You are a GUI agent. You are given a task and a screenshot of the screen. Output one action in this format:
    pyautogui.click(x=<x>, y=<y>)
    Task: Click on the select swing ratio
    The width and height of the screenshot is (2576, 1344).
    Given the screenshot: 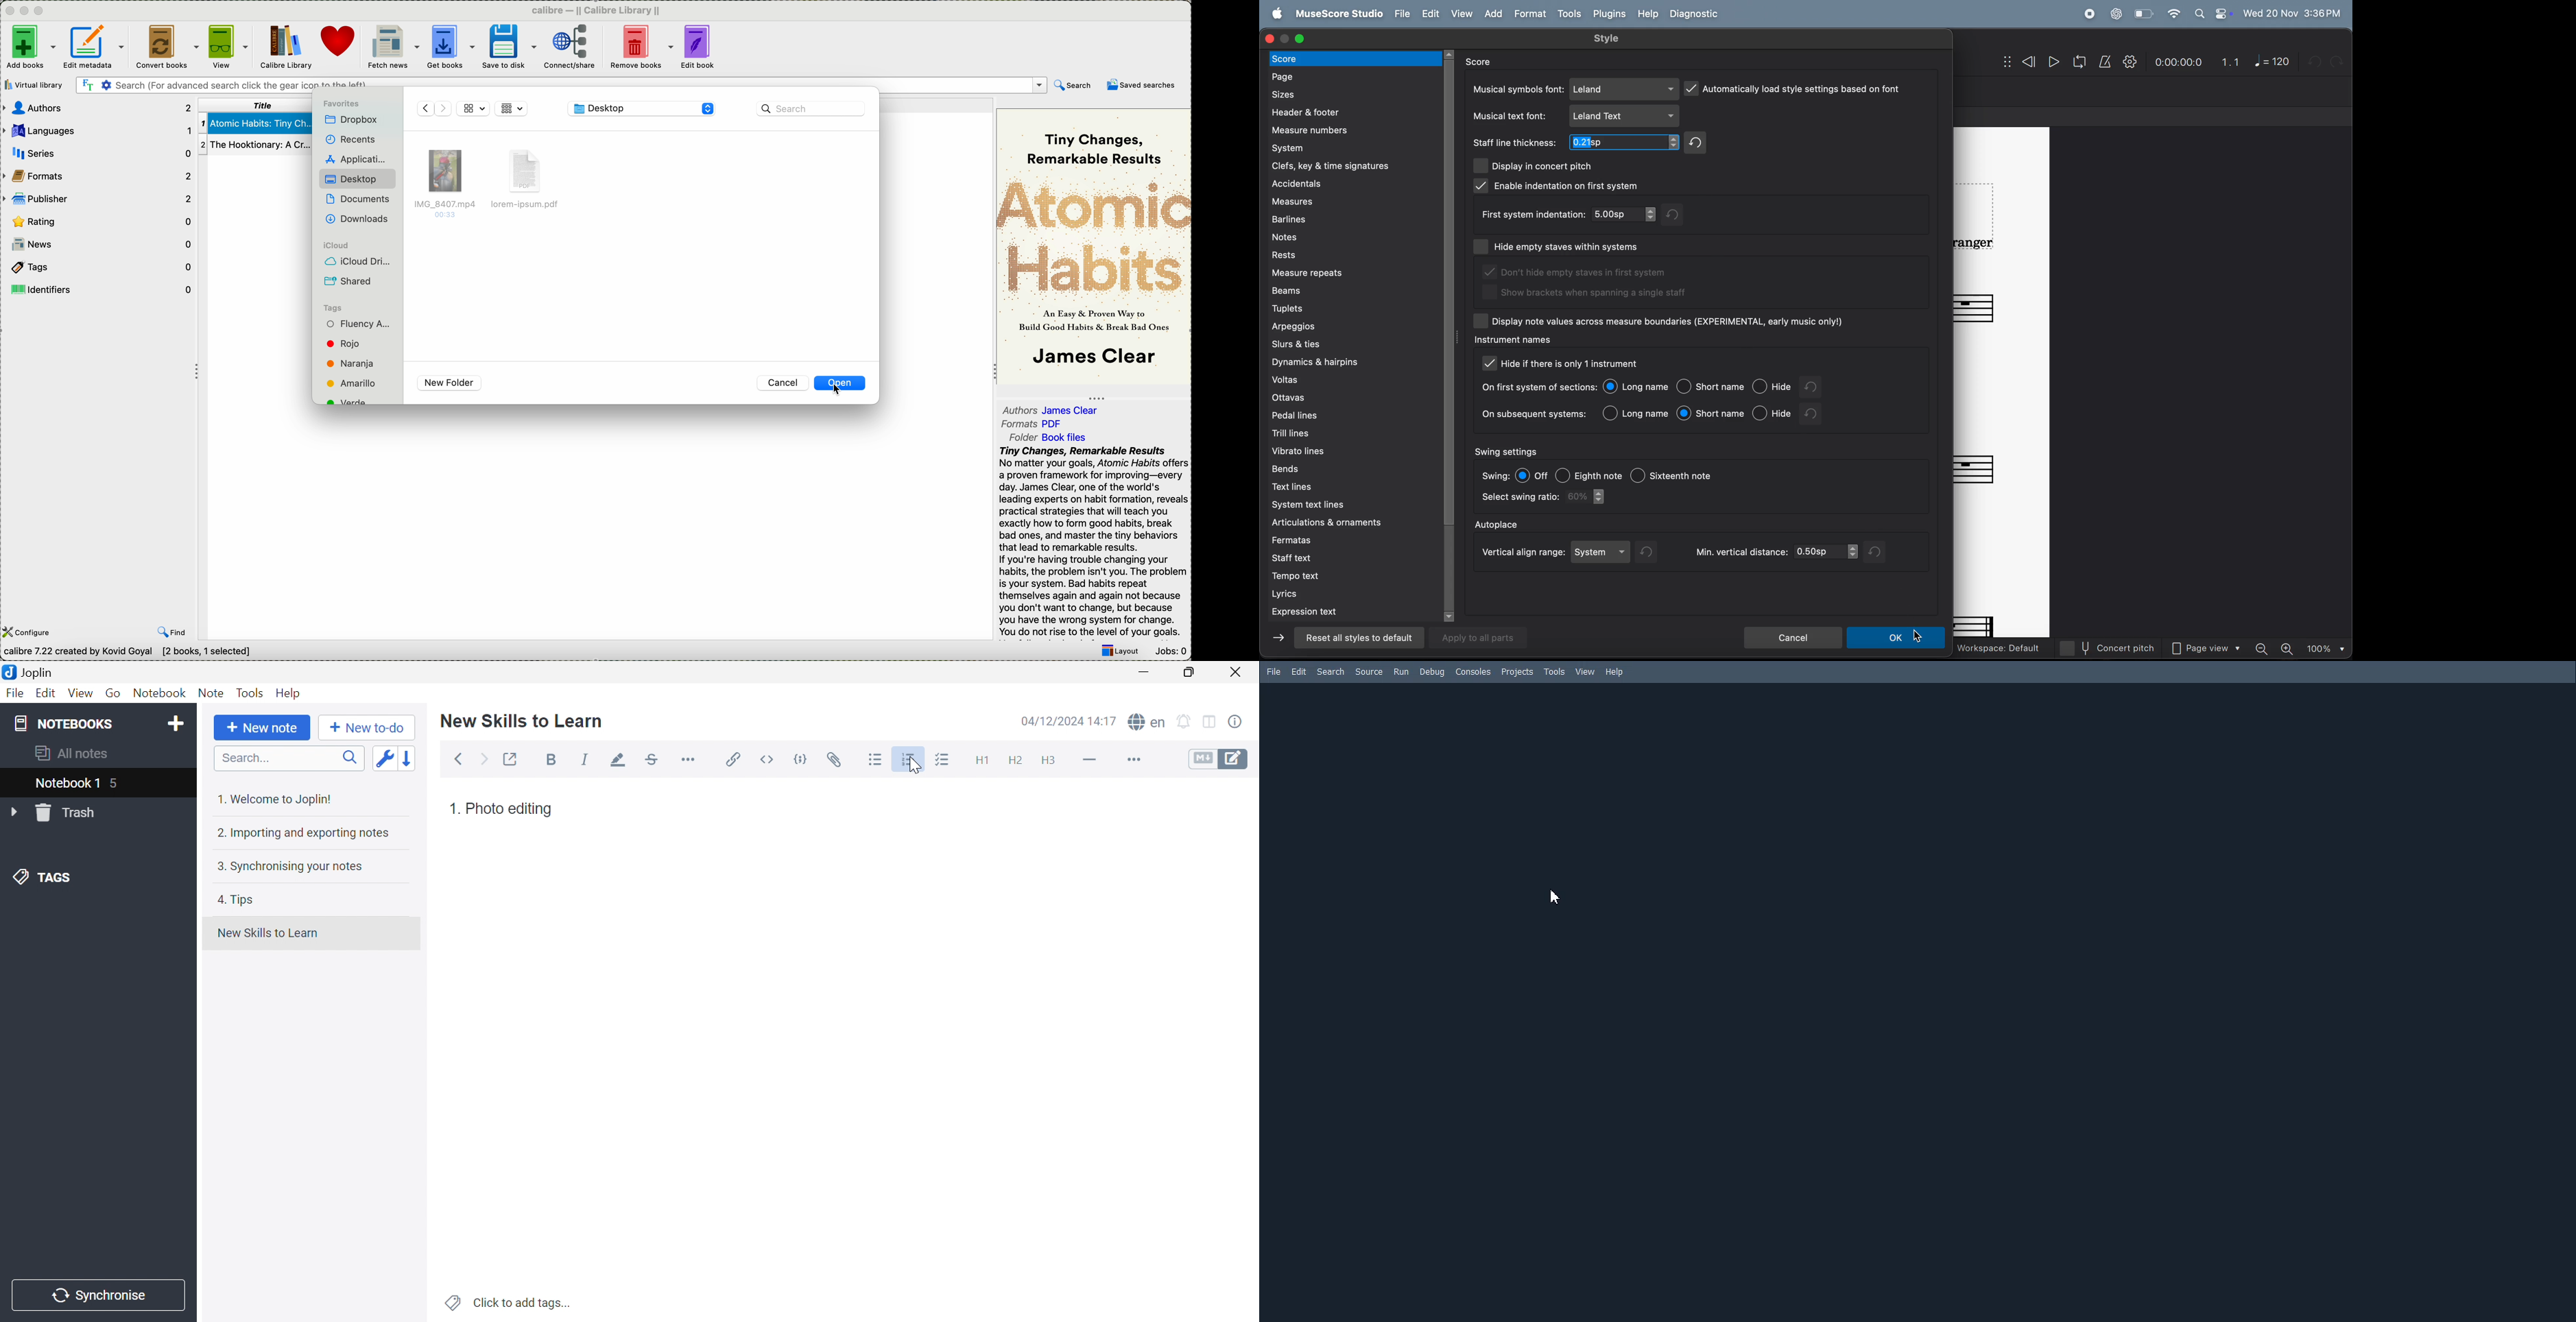 What is the action you would take?
    pyautogui.click(x=1519, y=499)
    